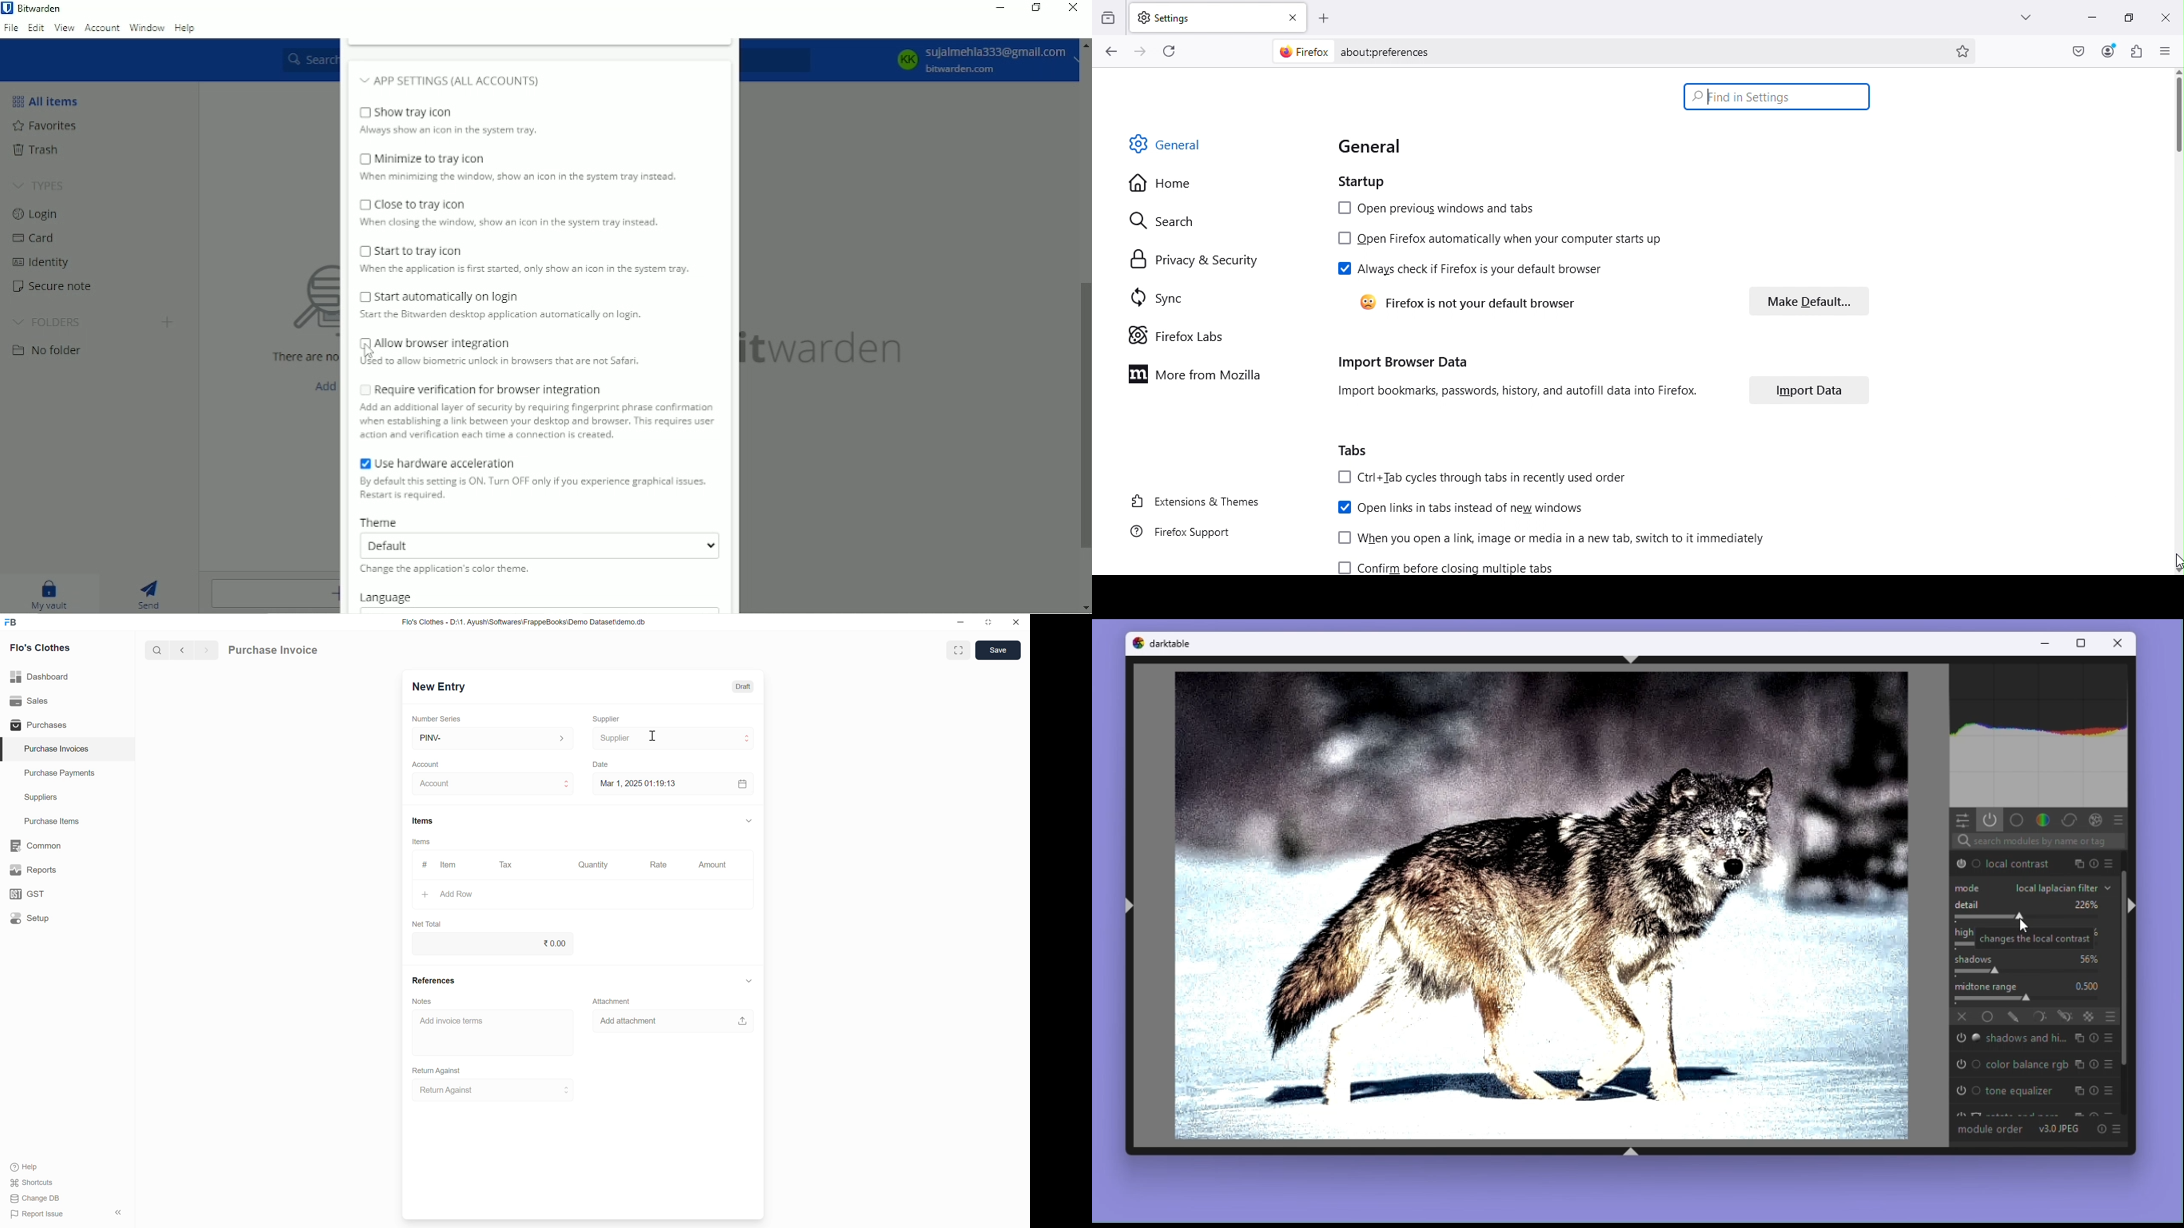  Describe the element at coordinates (2035, 903) in the screenshot. I see `Detail 226%` at that location.